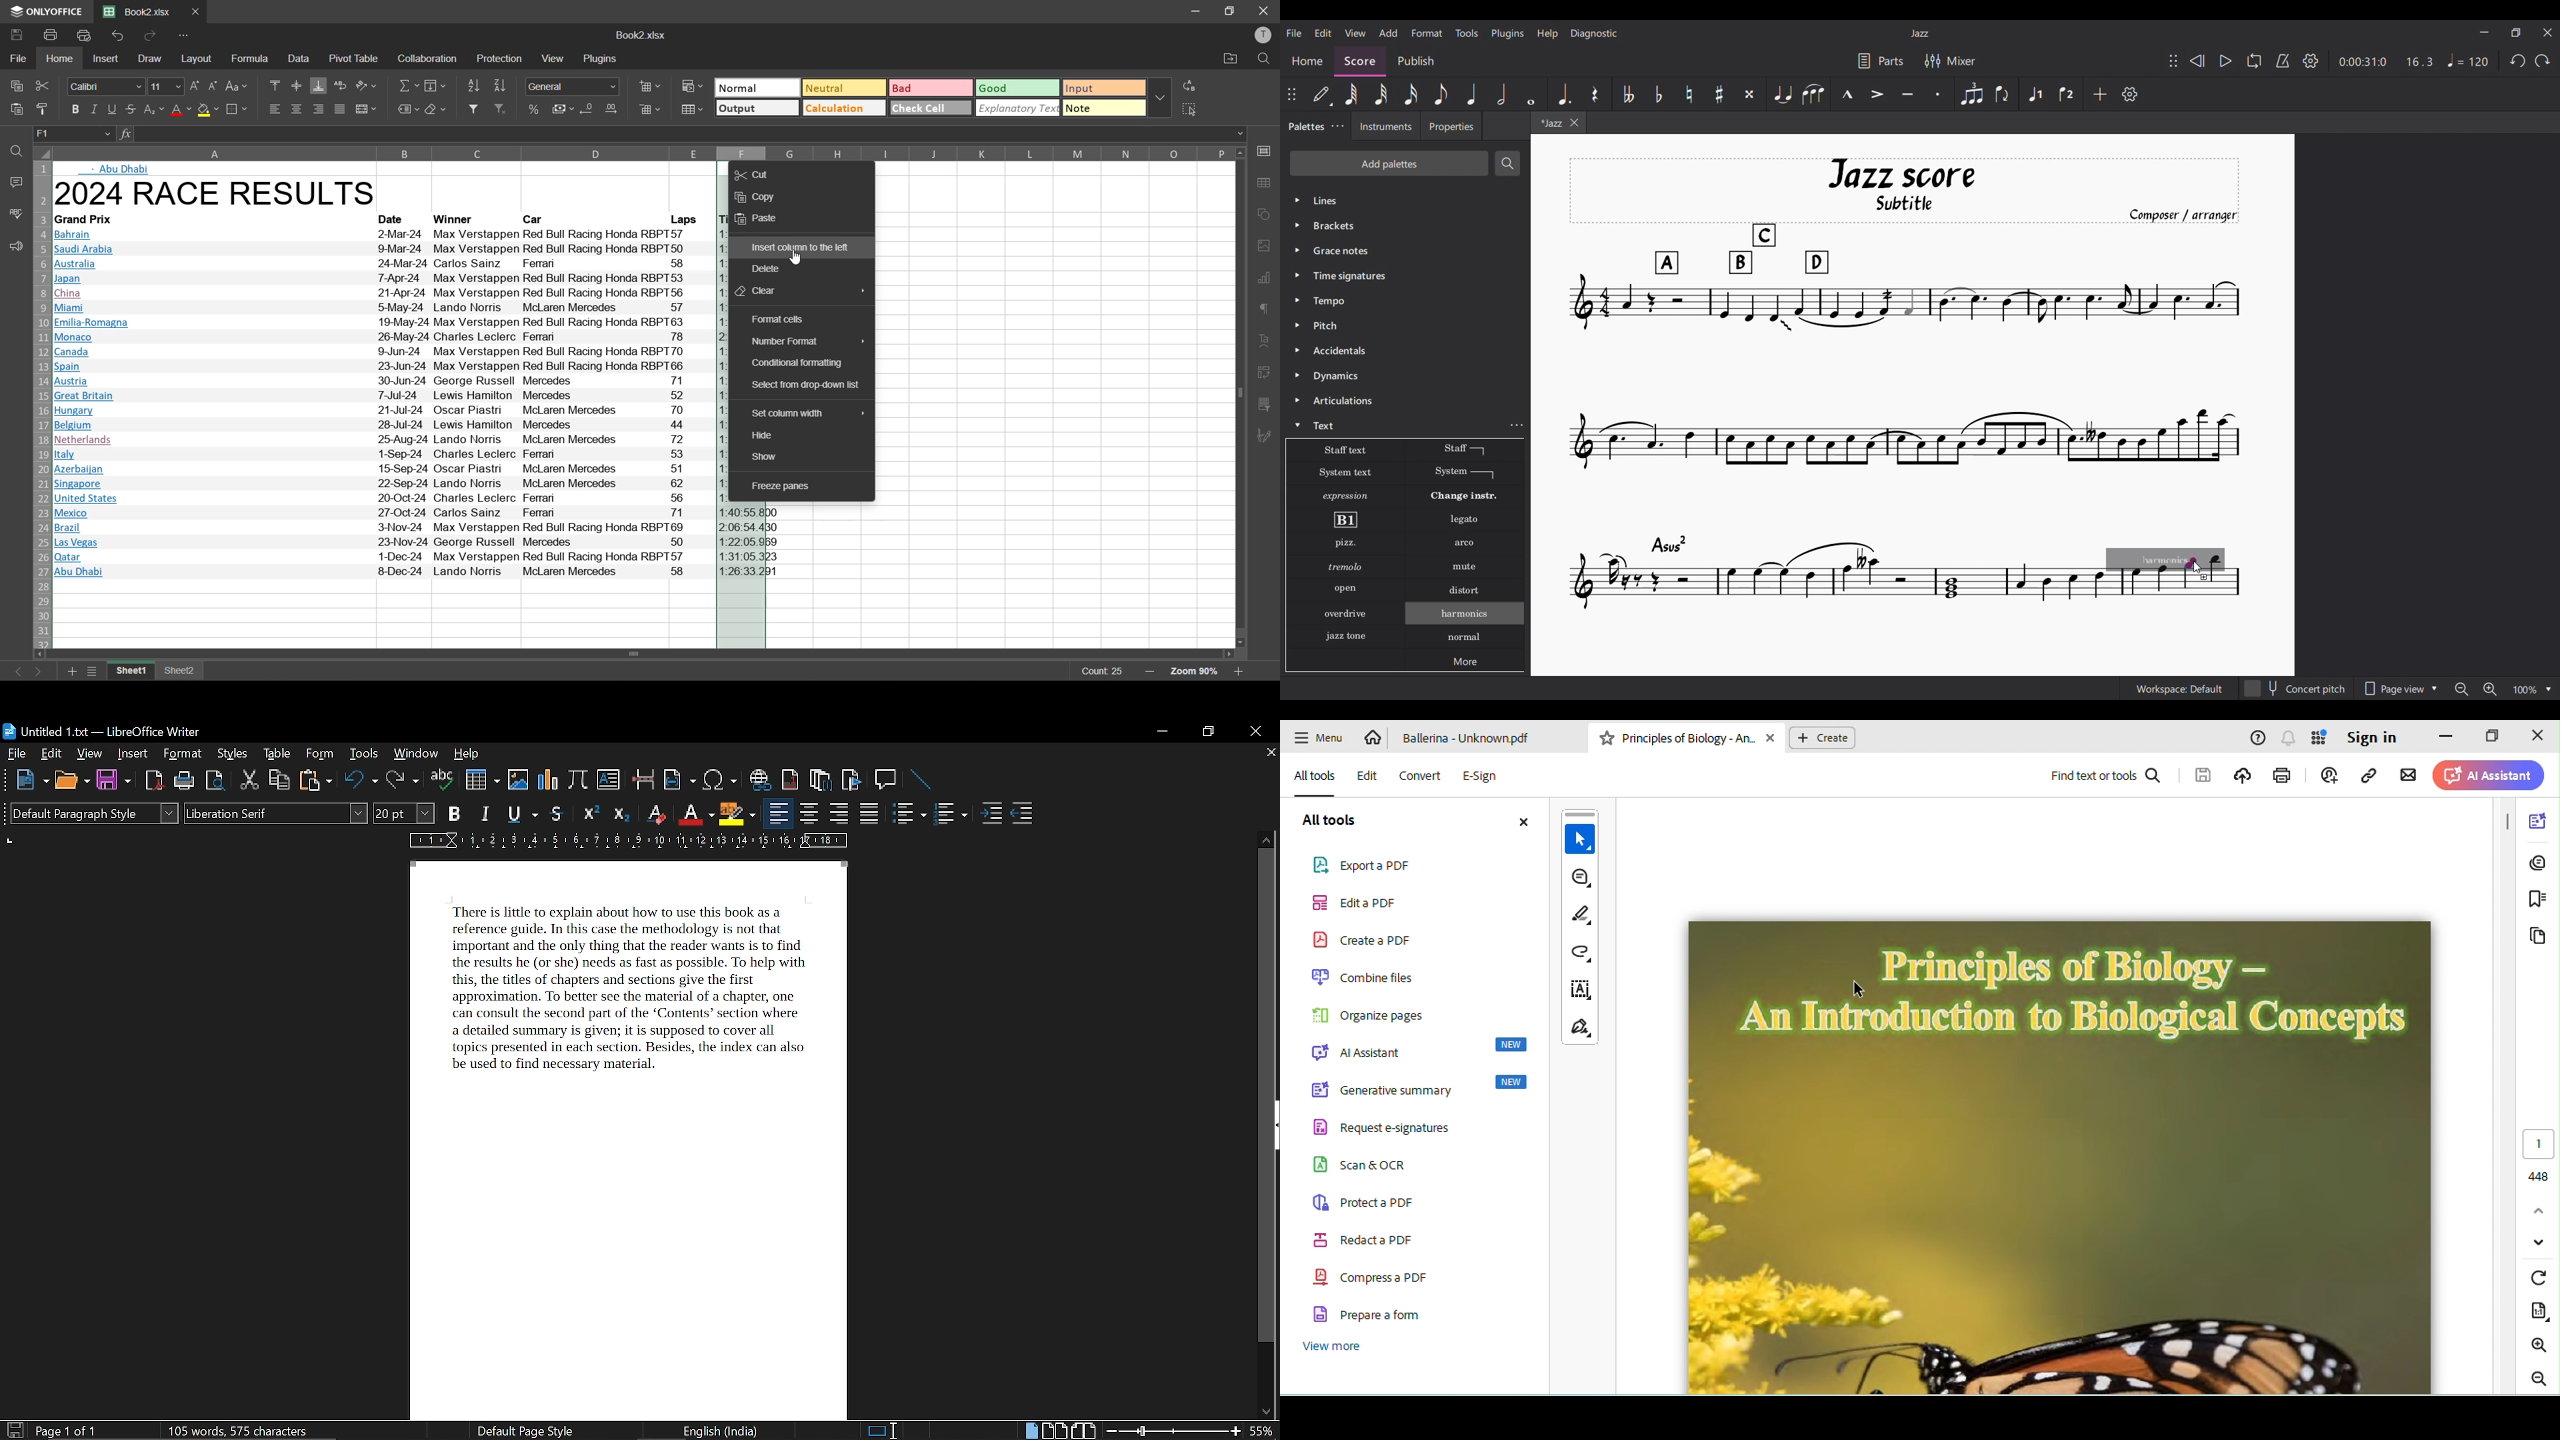  Describe the element at coordinates (88, 218) in the screenshot. I see `| Grand Prix` at that location.